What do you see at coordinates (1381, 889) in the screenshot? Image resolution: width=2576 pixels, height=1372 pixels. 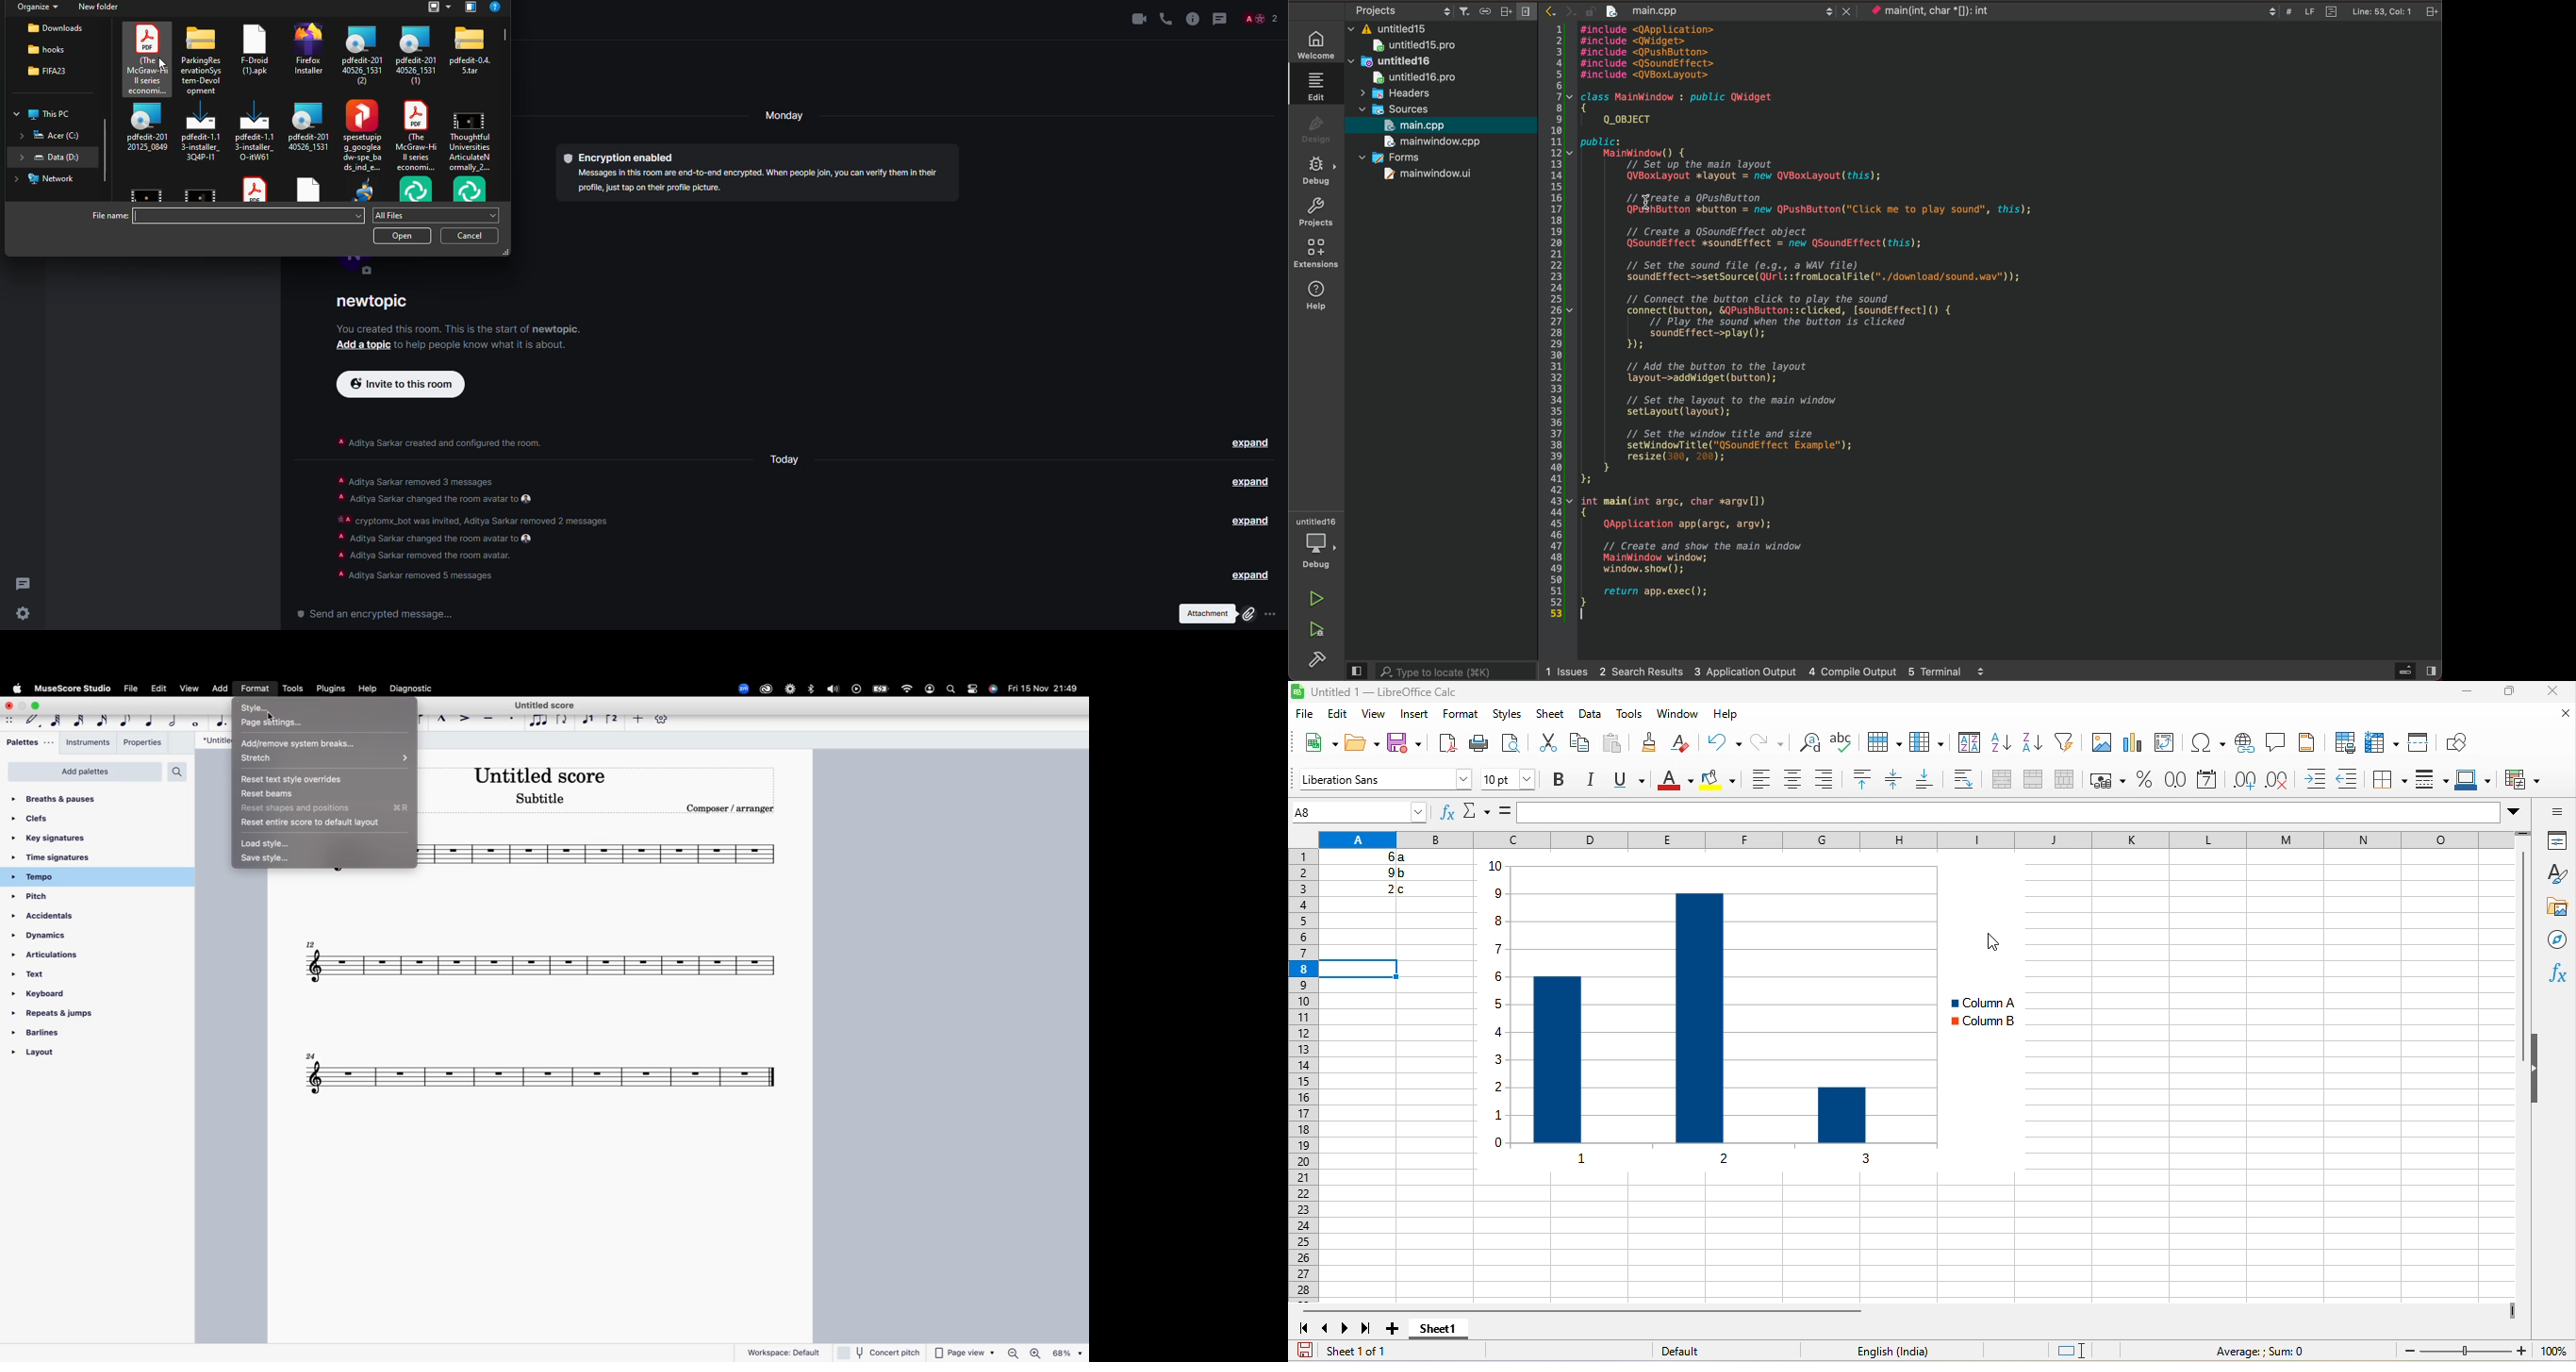 I see `2` at bounding box center [1381, 889].